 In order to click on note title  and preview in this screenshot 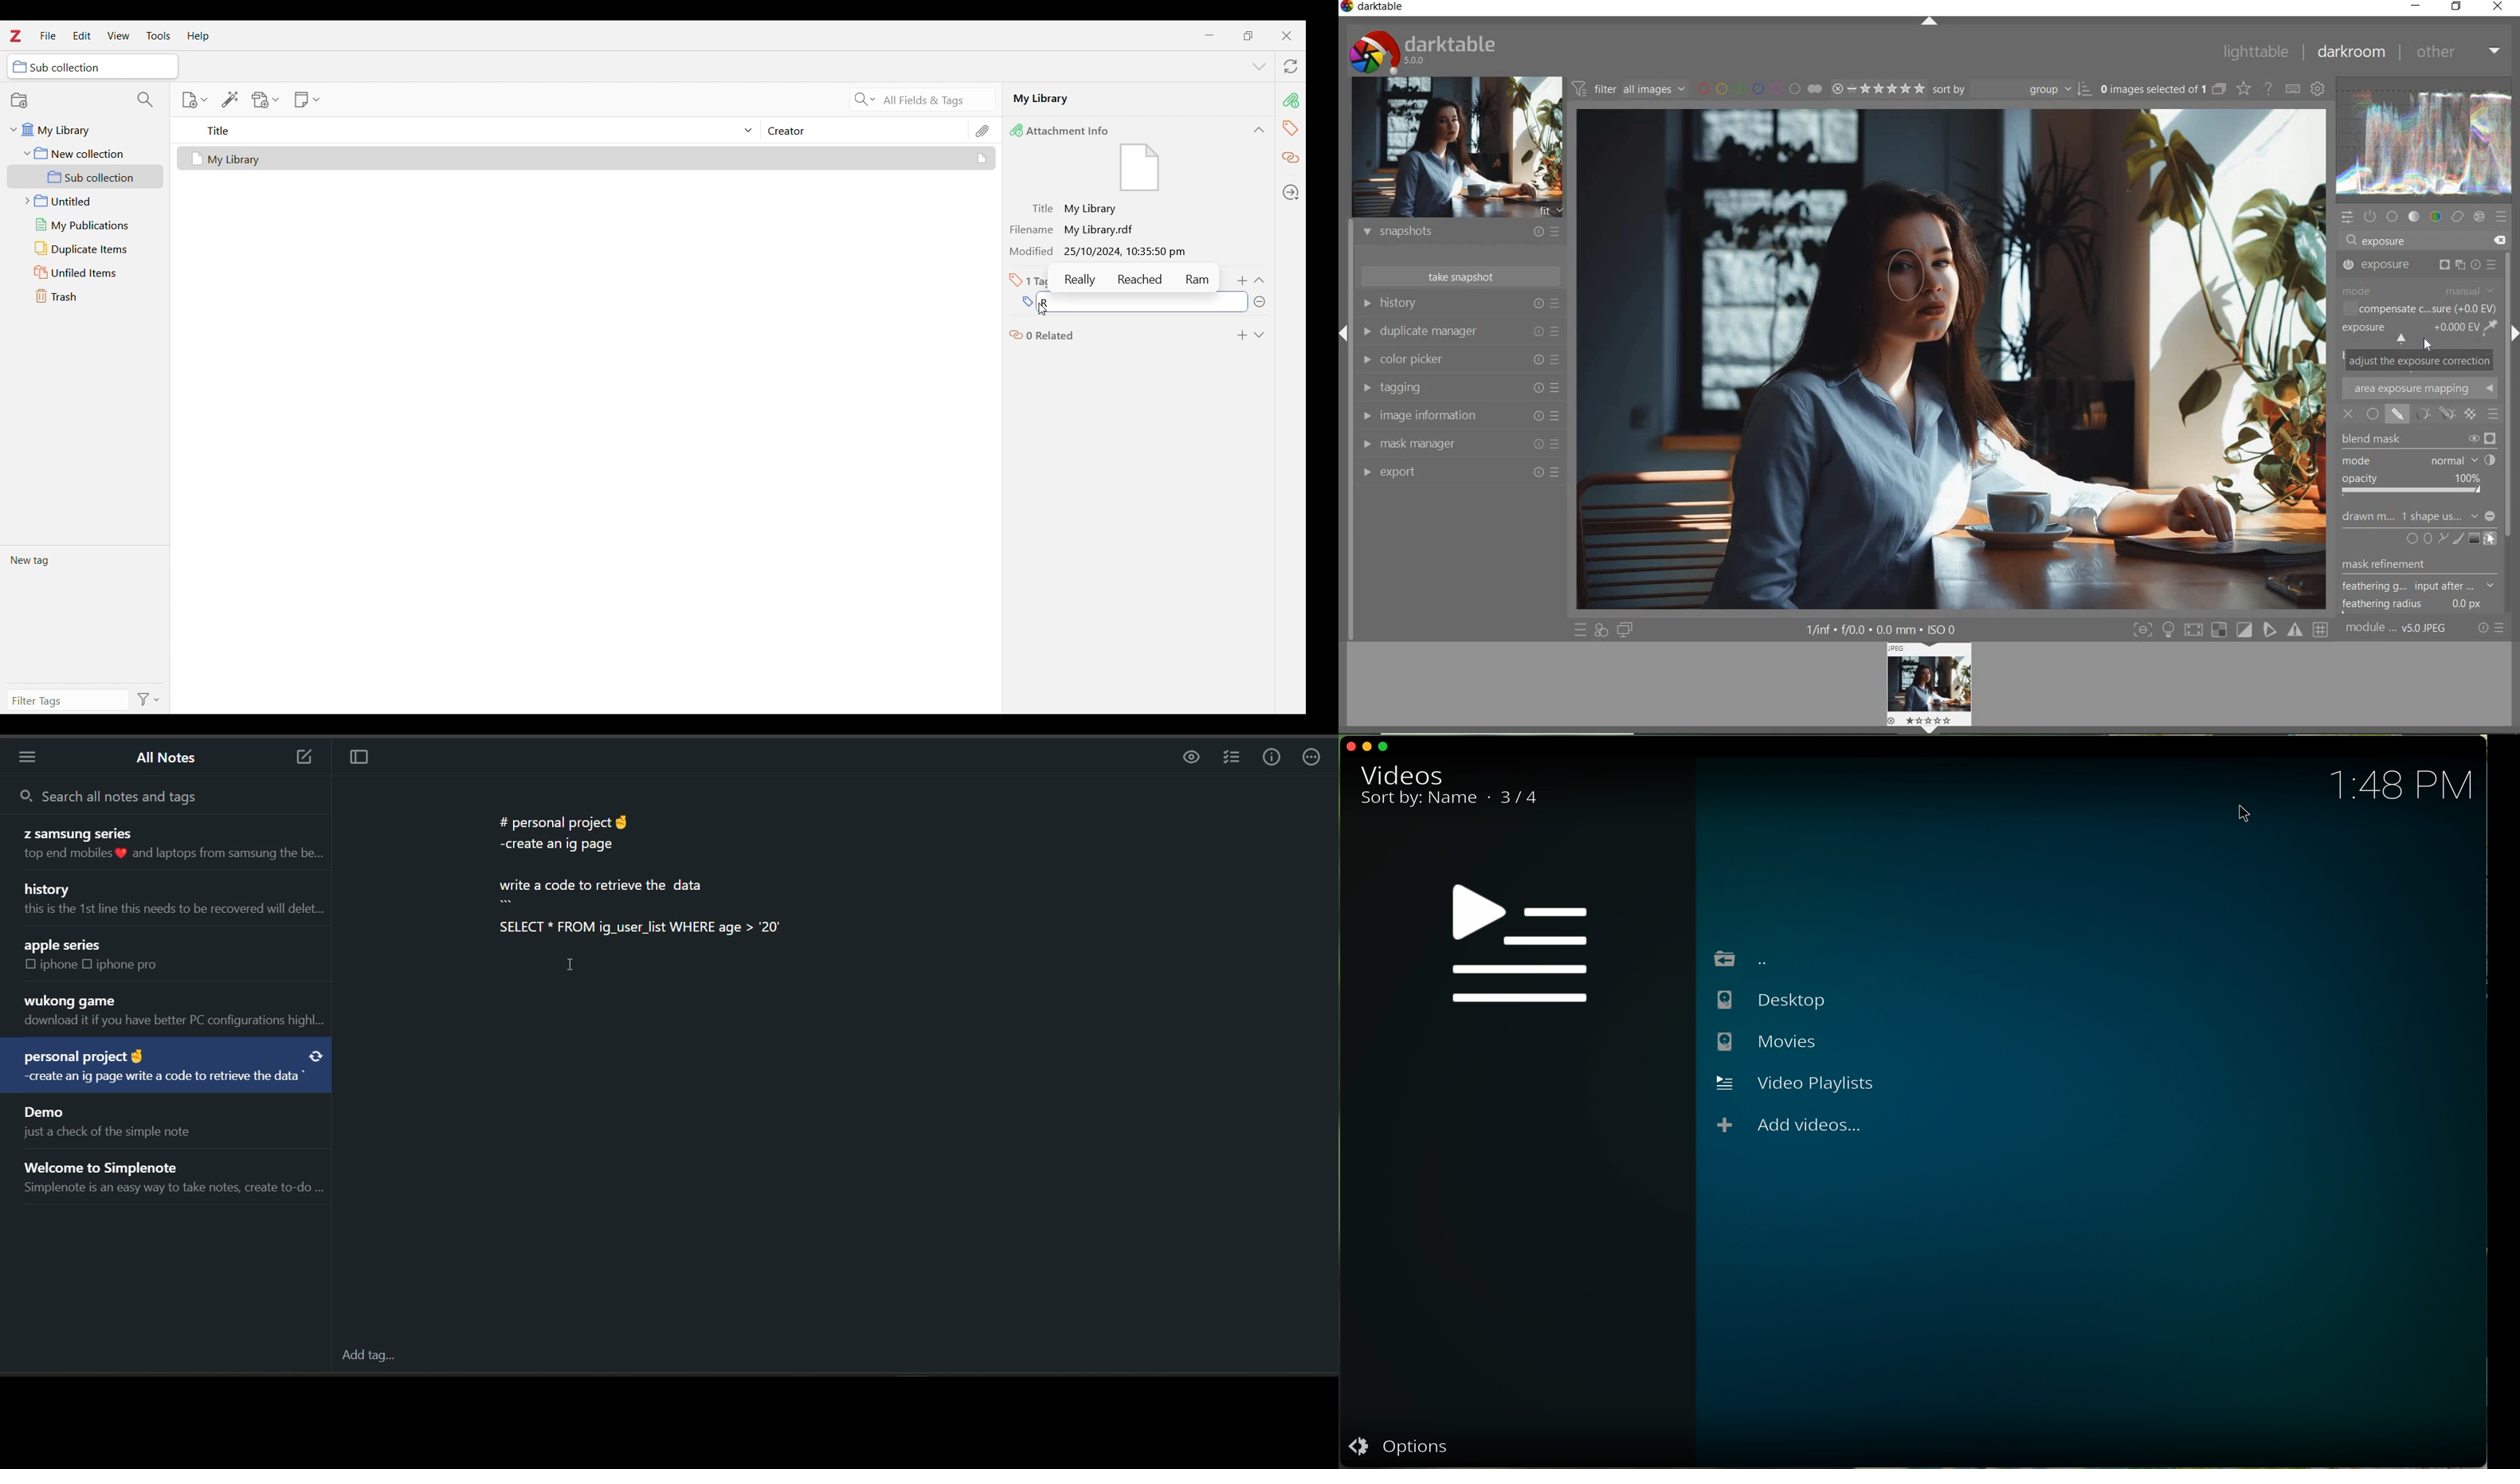, I will do `click(105, 1121)`.